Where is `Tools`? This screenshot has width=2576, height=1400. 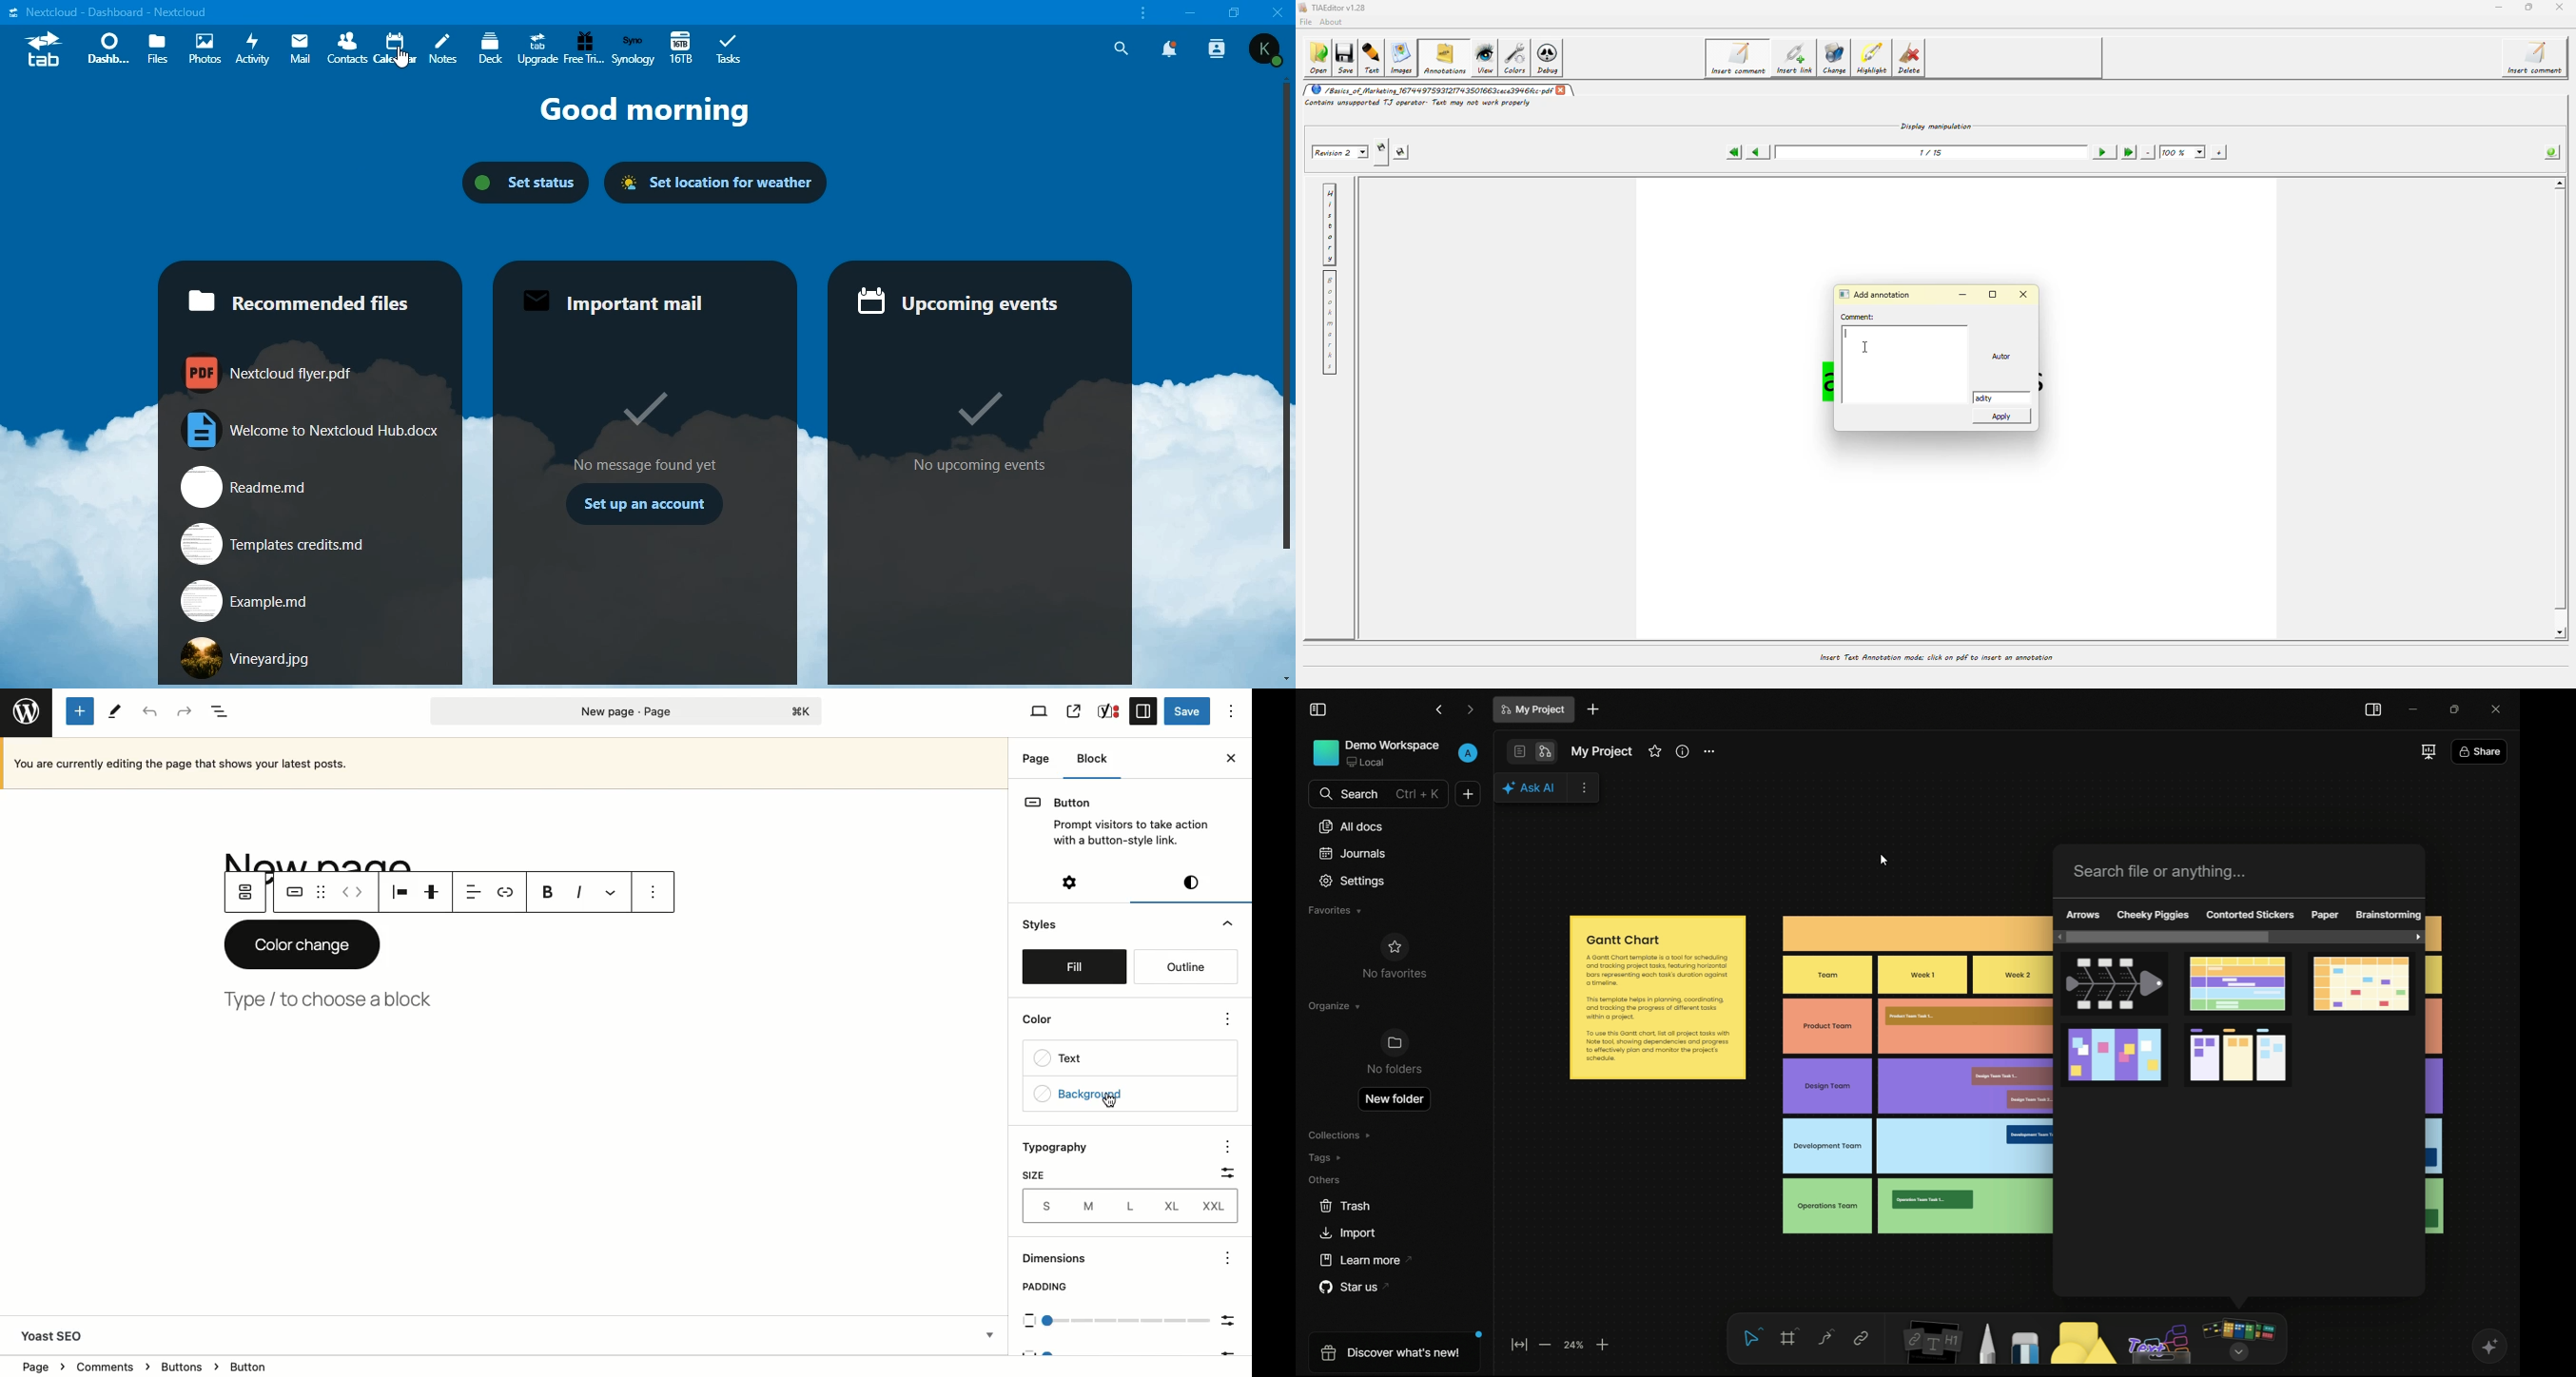 Tools is located at coordinates (116, 711).